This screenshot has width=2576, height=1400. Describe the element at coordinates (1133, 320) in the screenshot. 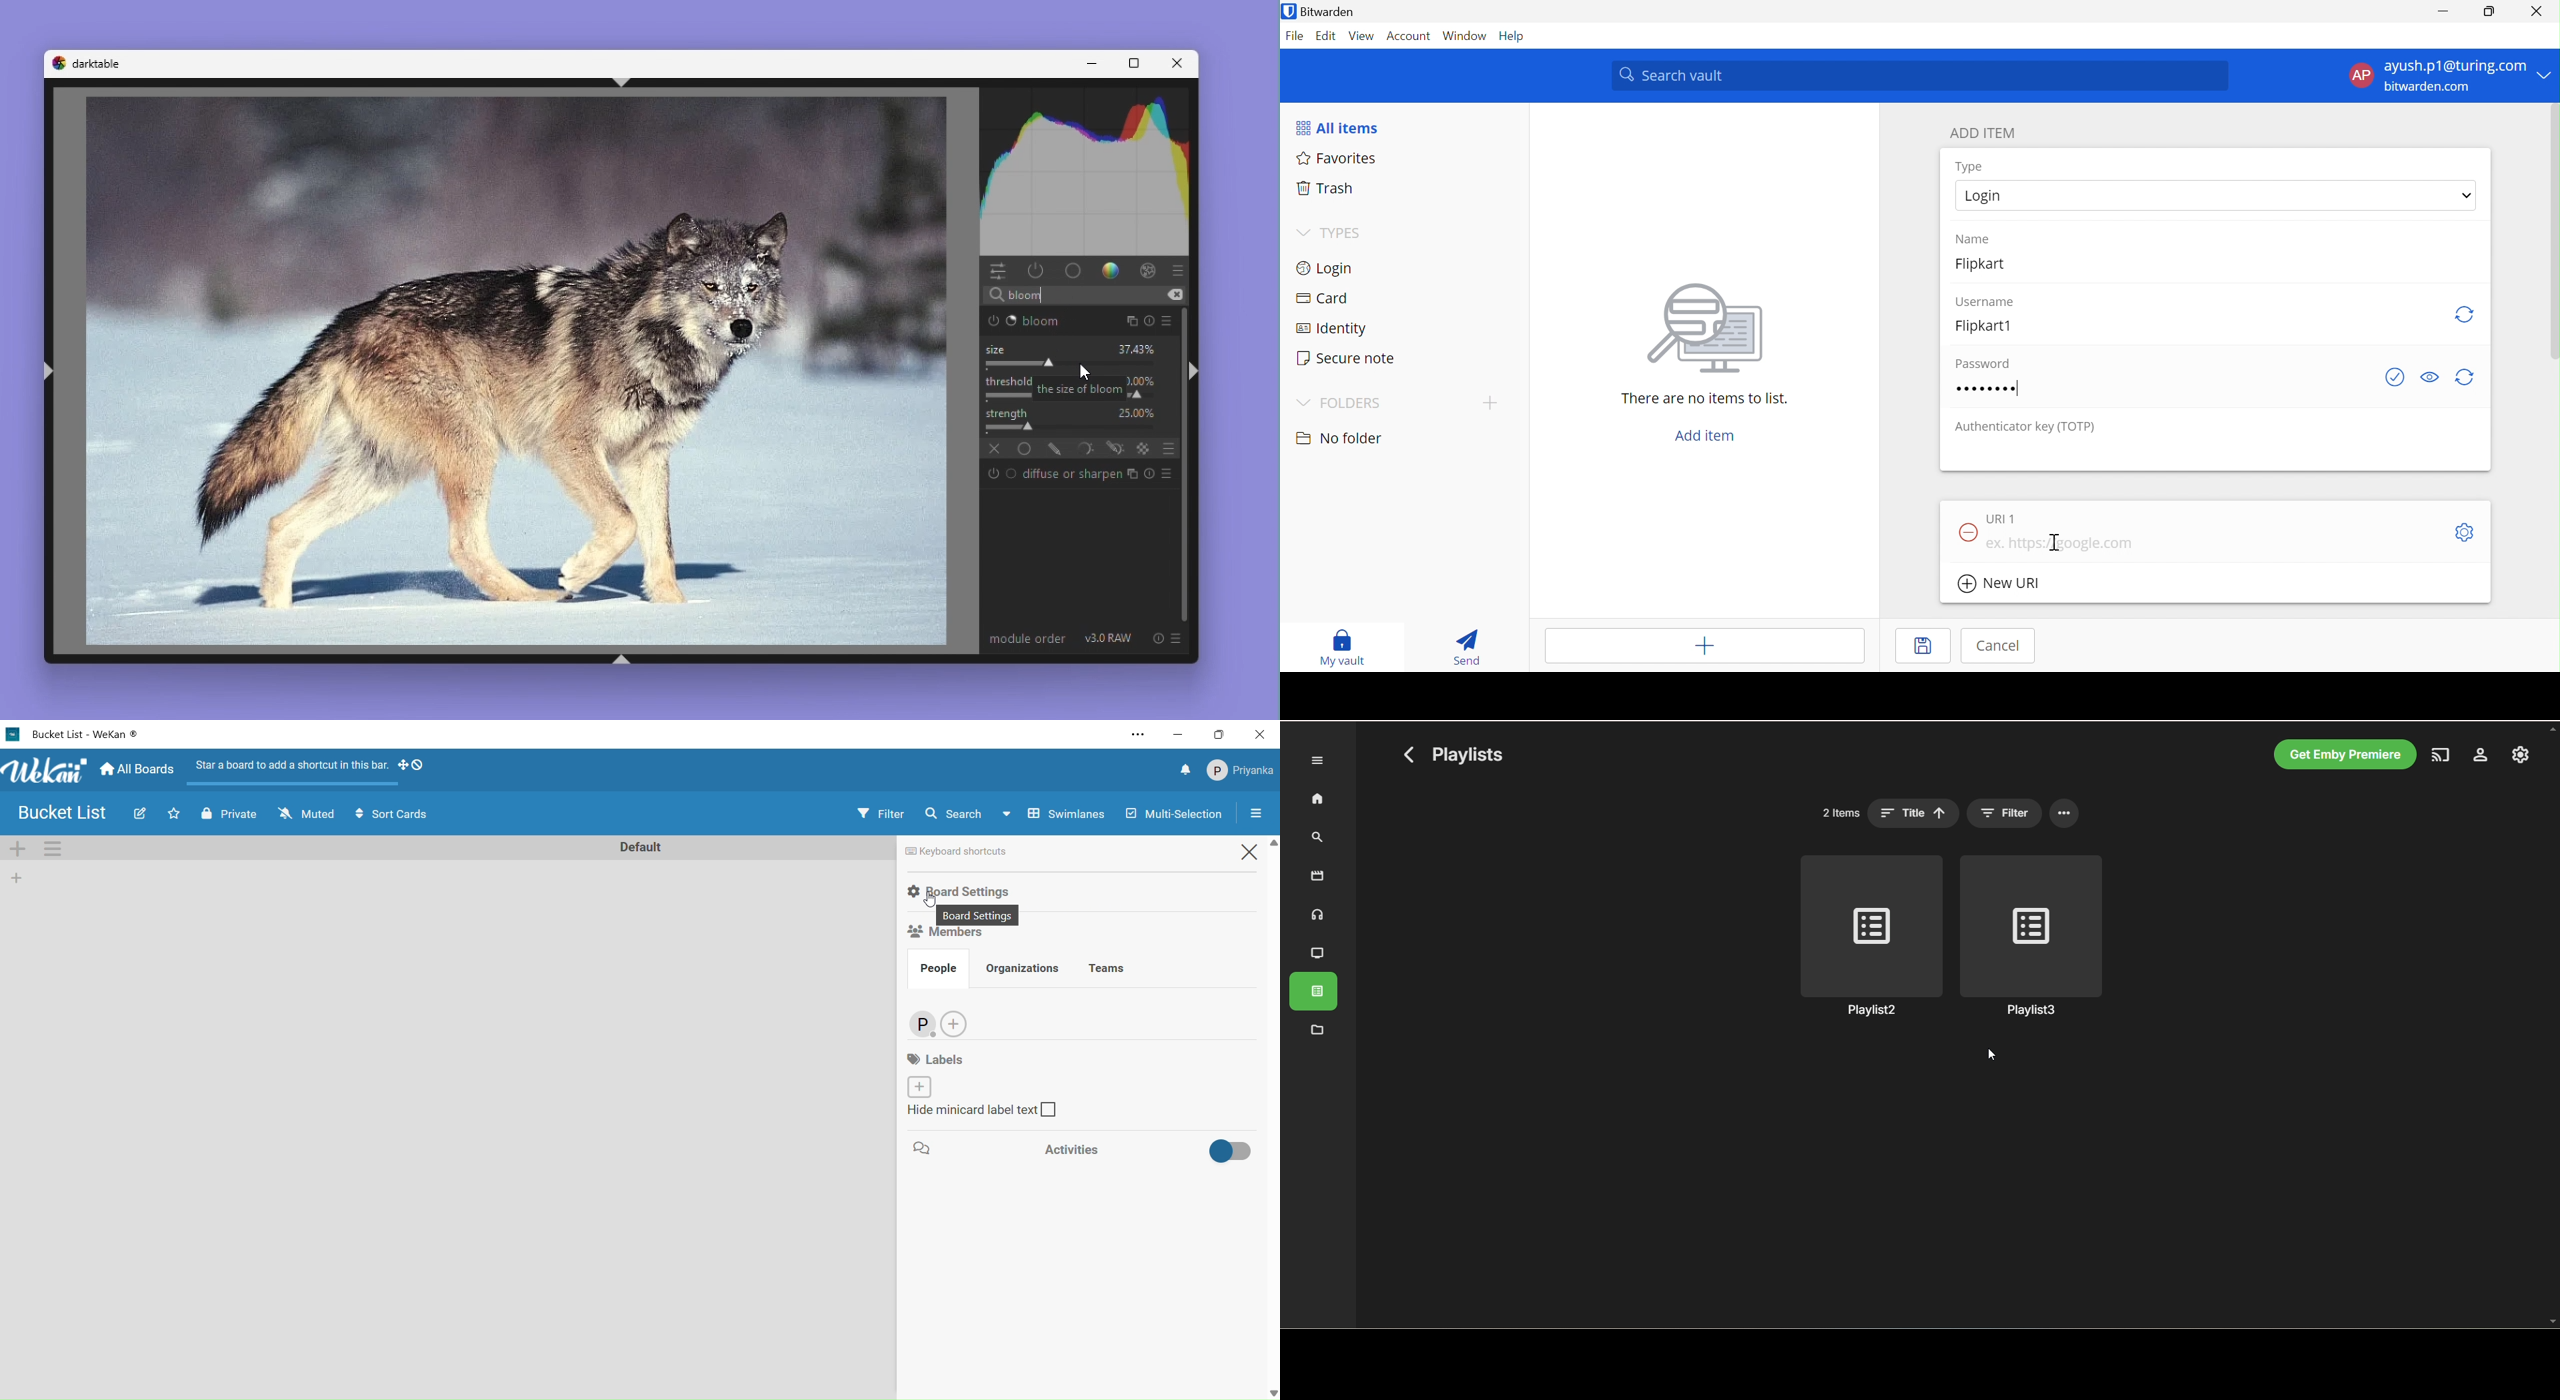

I see `Multiple instances ` at that location.